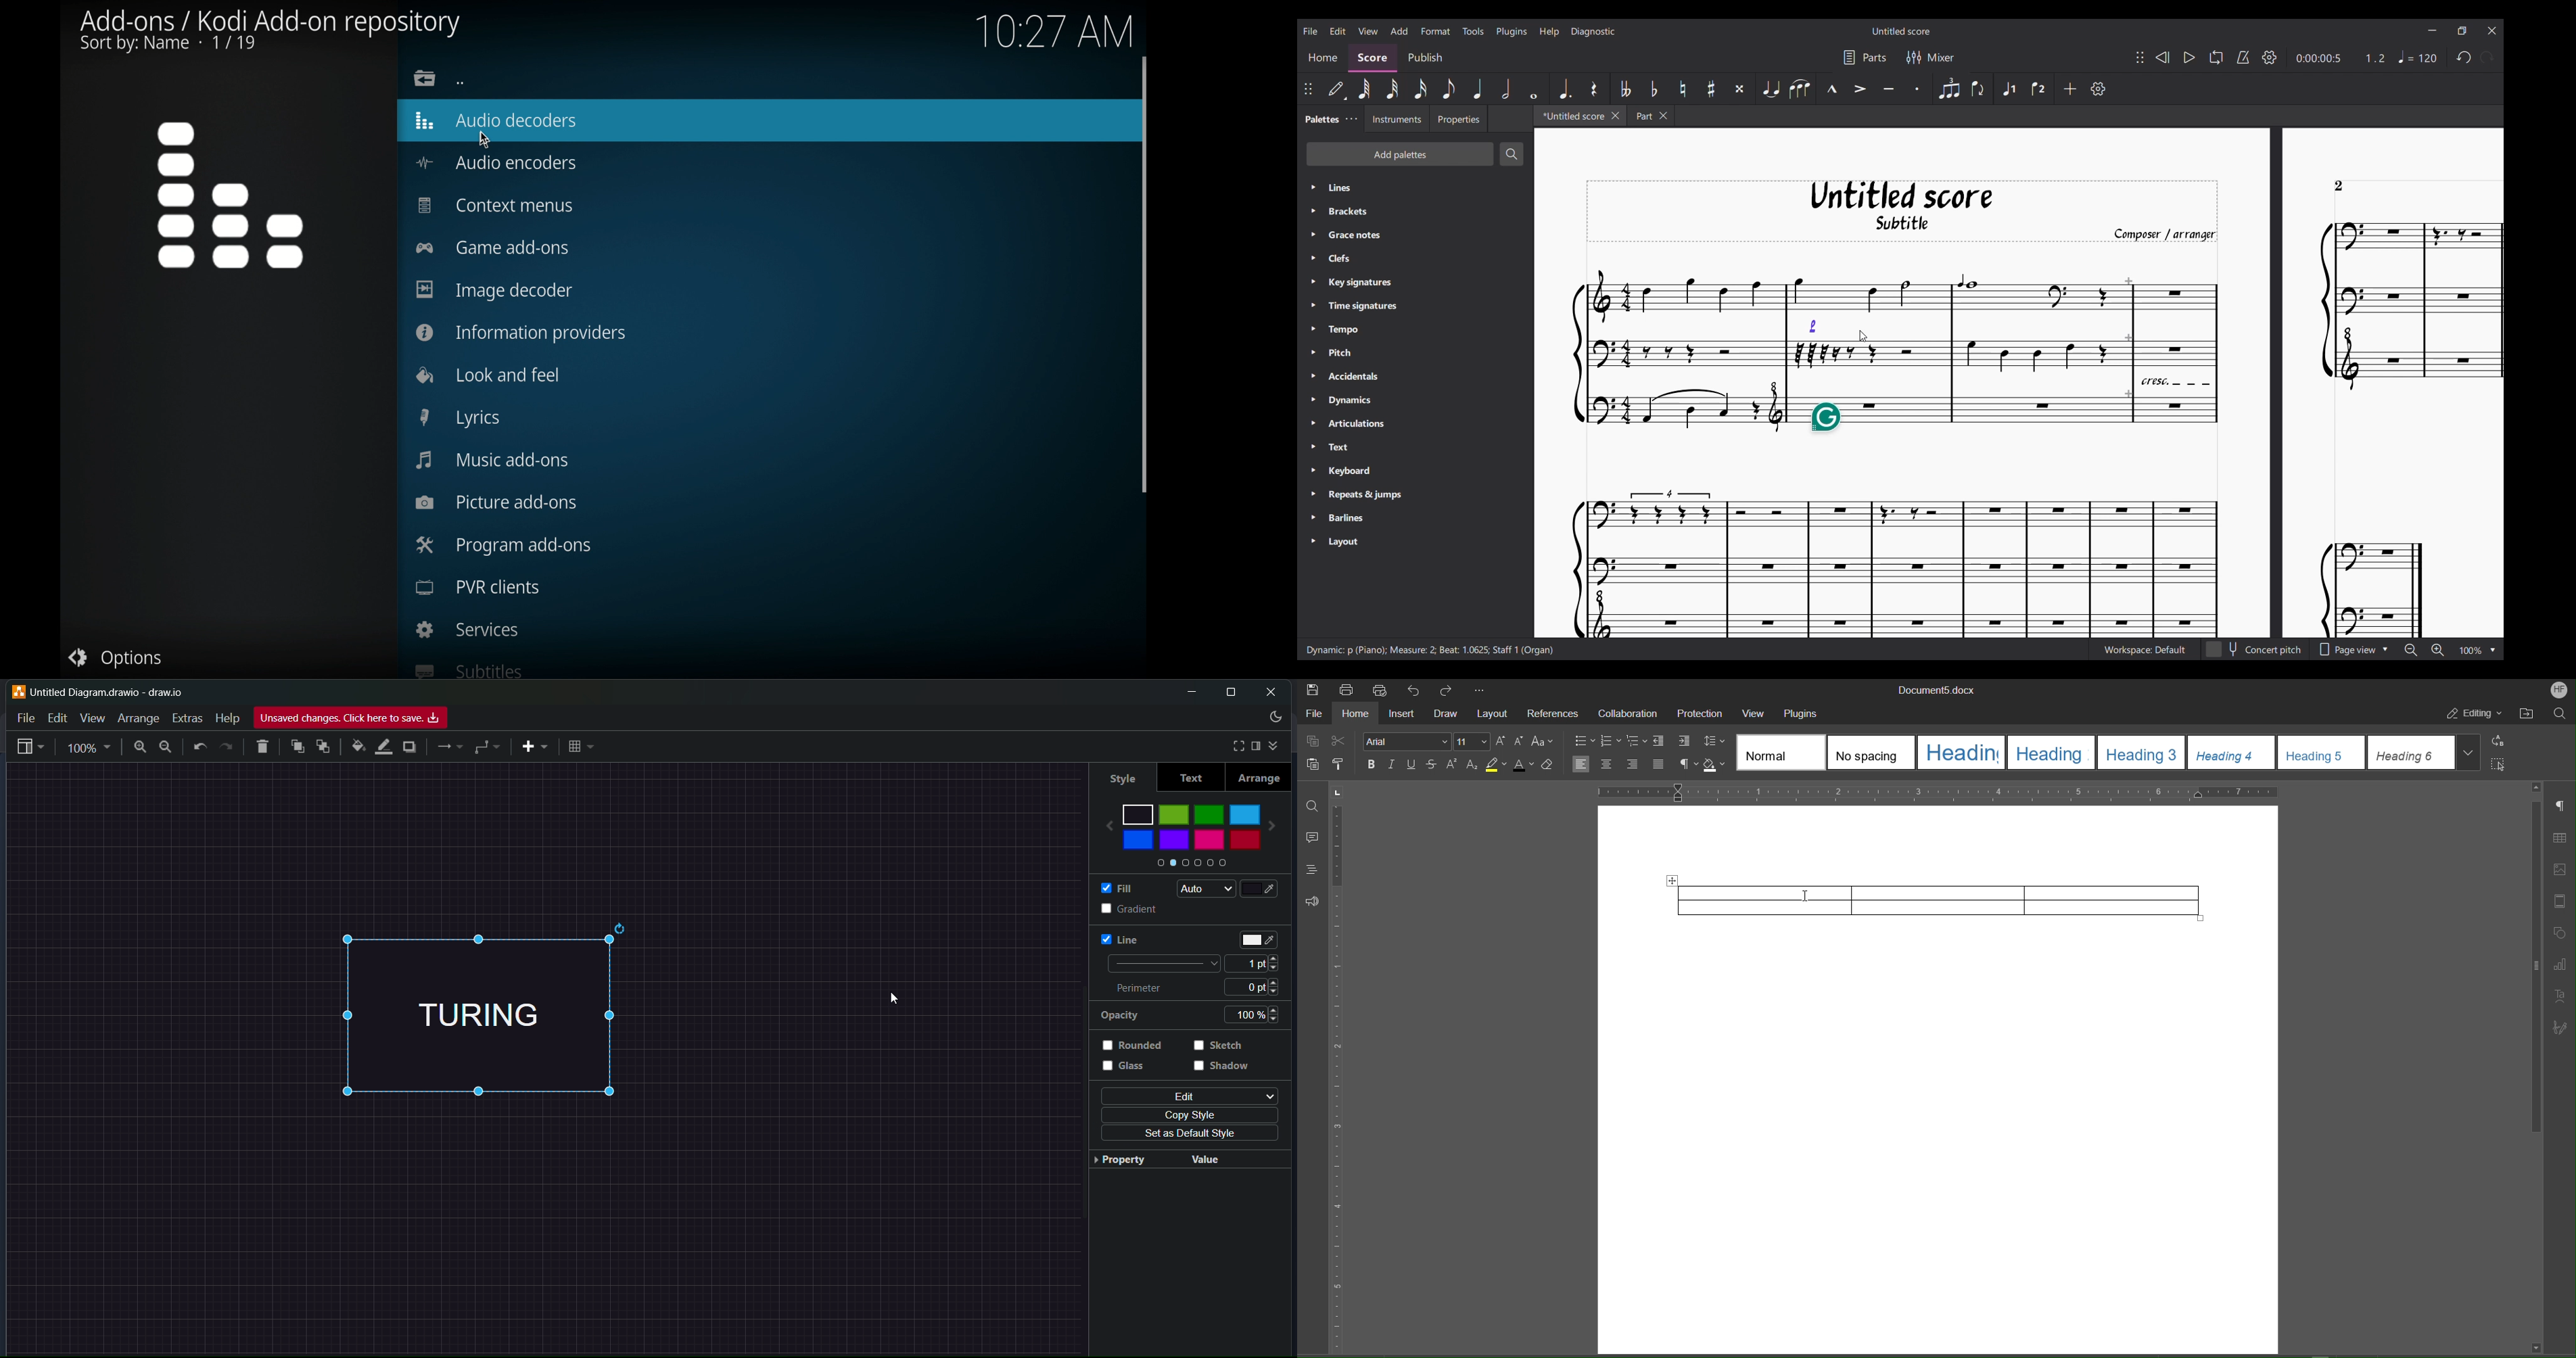 The width and height of the screenshot is (2576, 1372). I want to click on Home, so click(1359, 716).